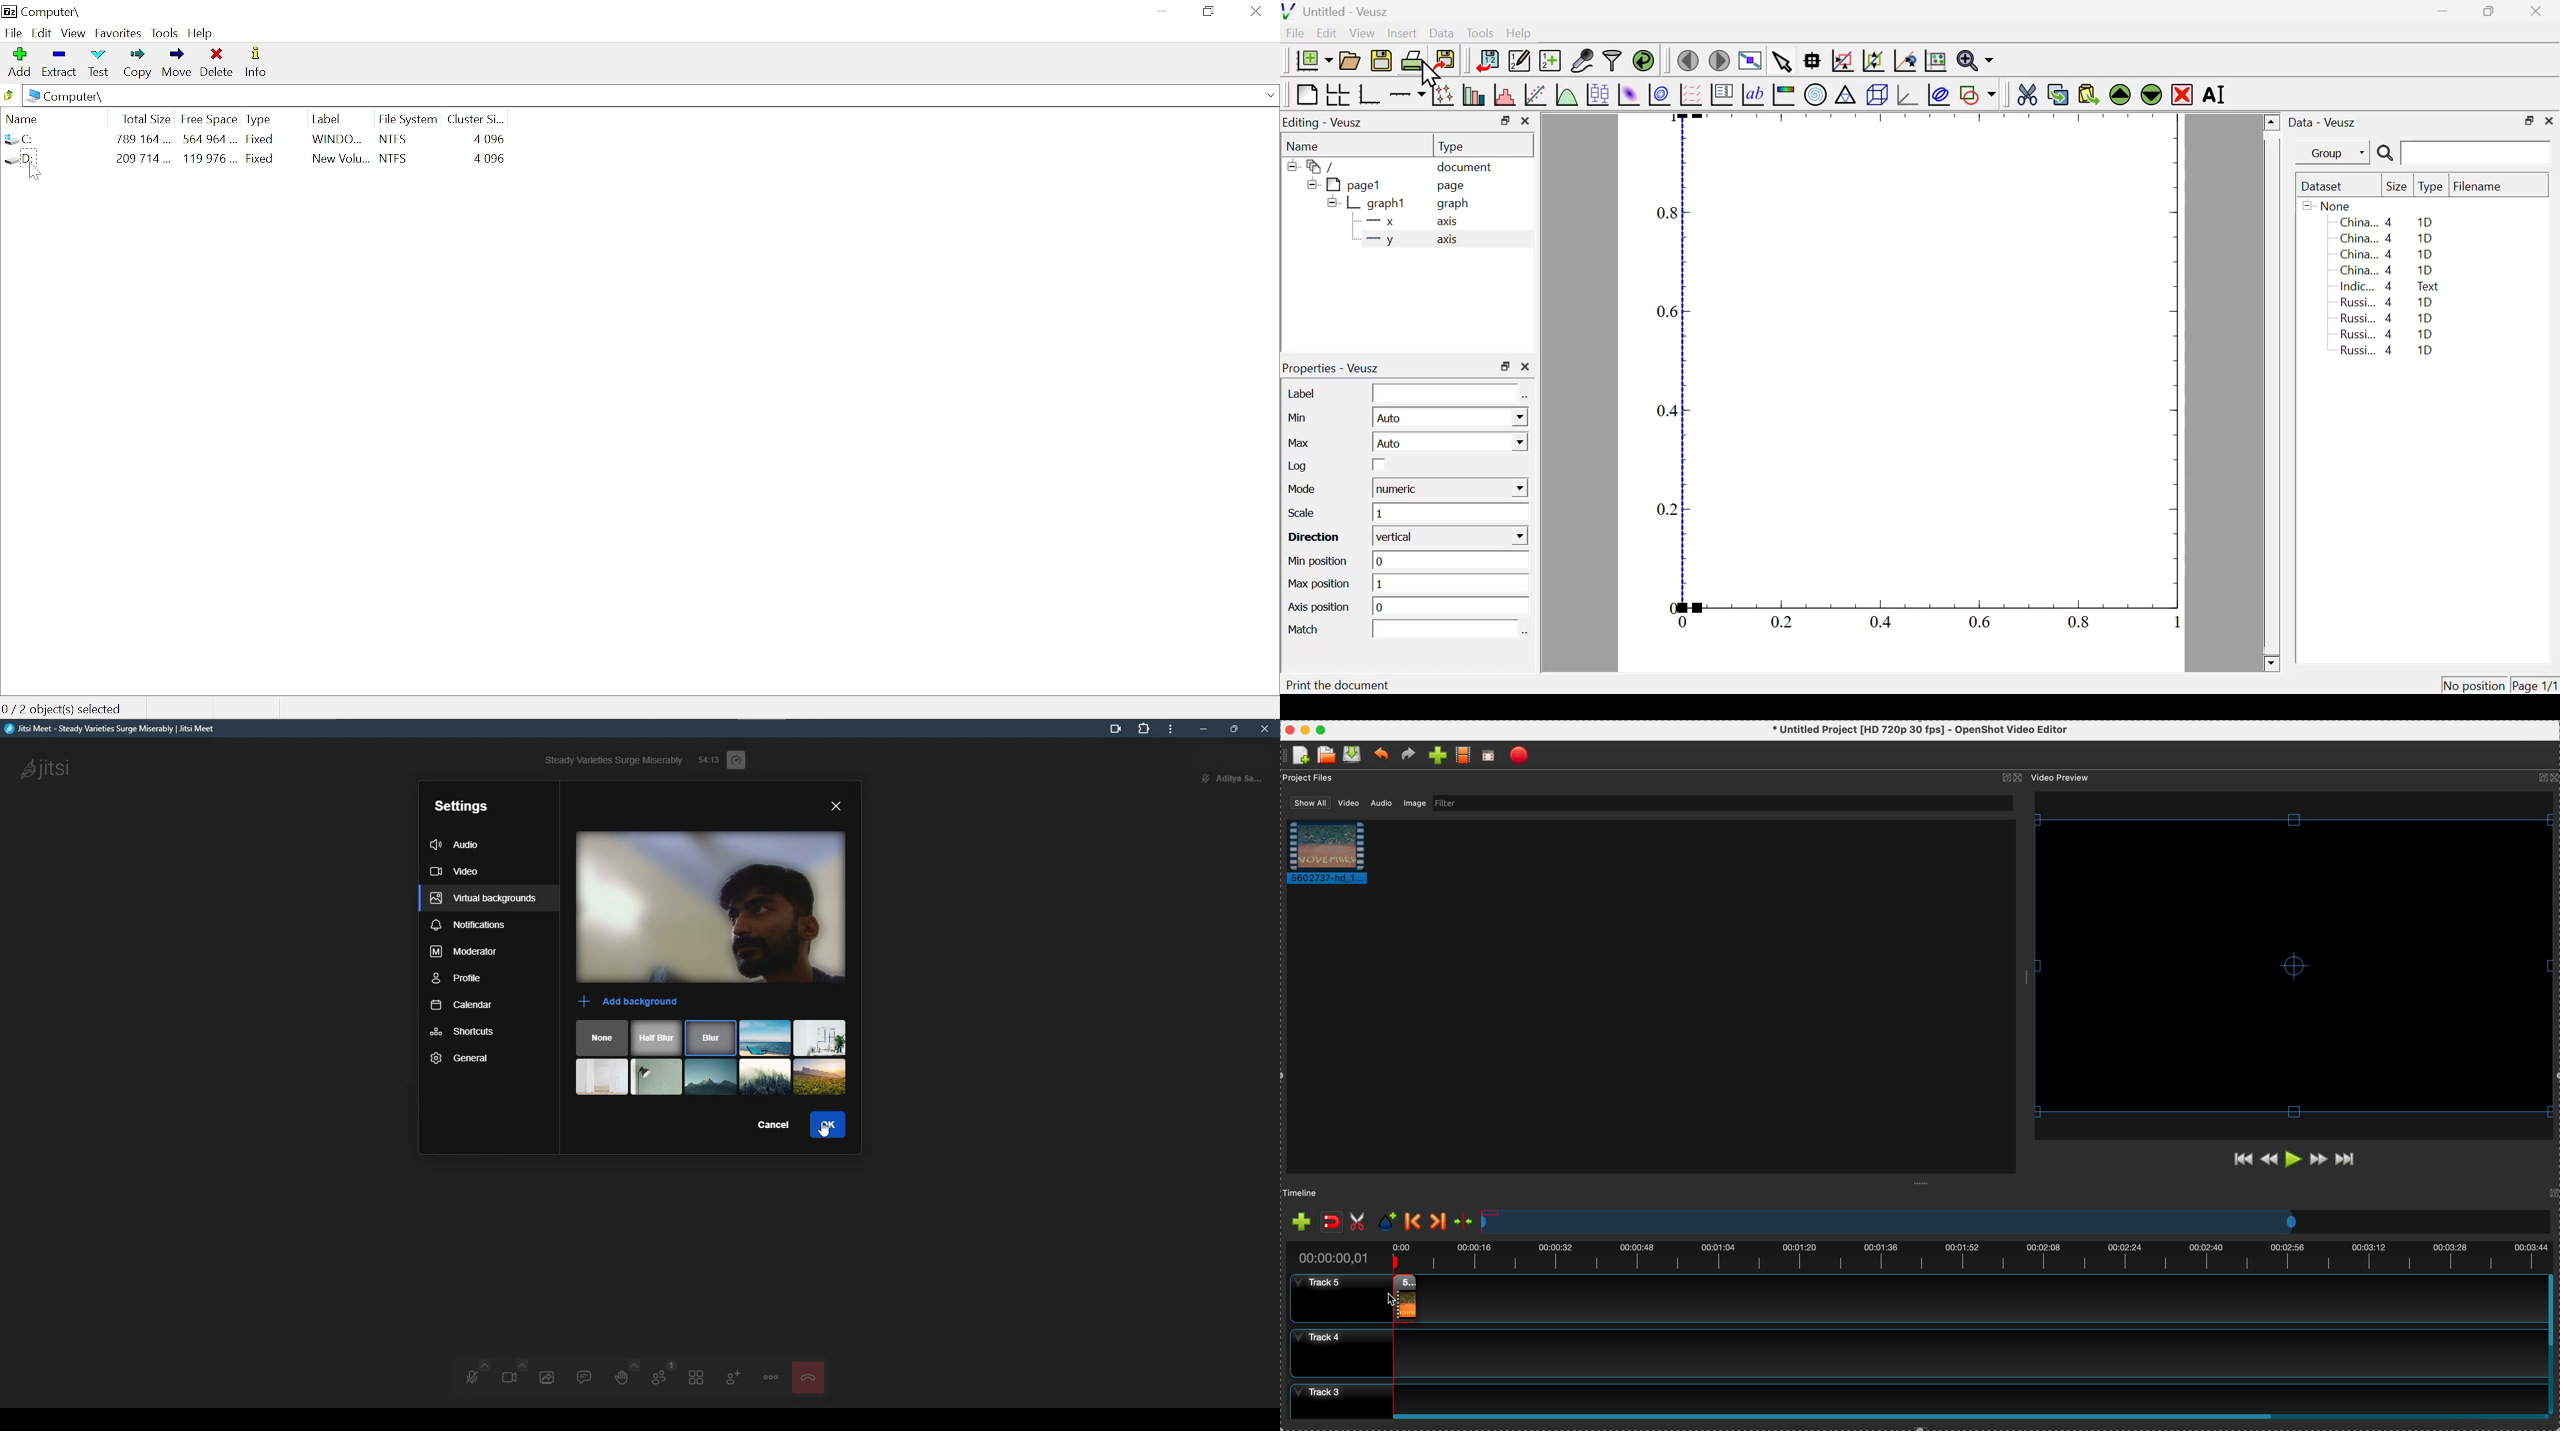 Image resolution: width=2576 pixels, height=1456 pixels. What do you see at coordinates (820, 1038) in the screenshot?
I see `scenery` at bounding box center [820, 1038].